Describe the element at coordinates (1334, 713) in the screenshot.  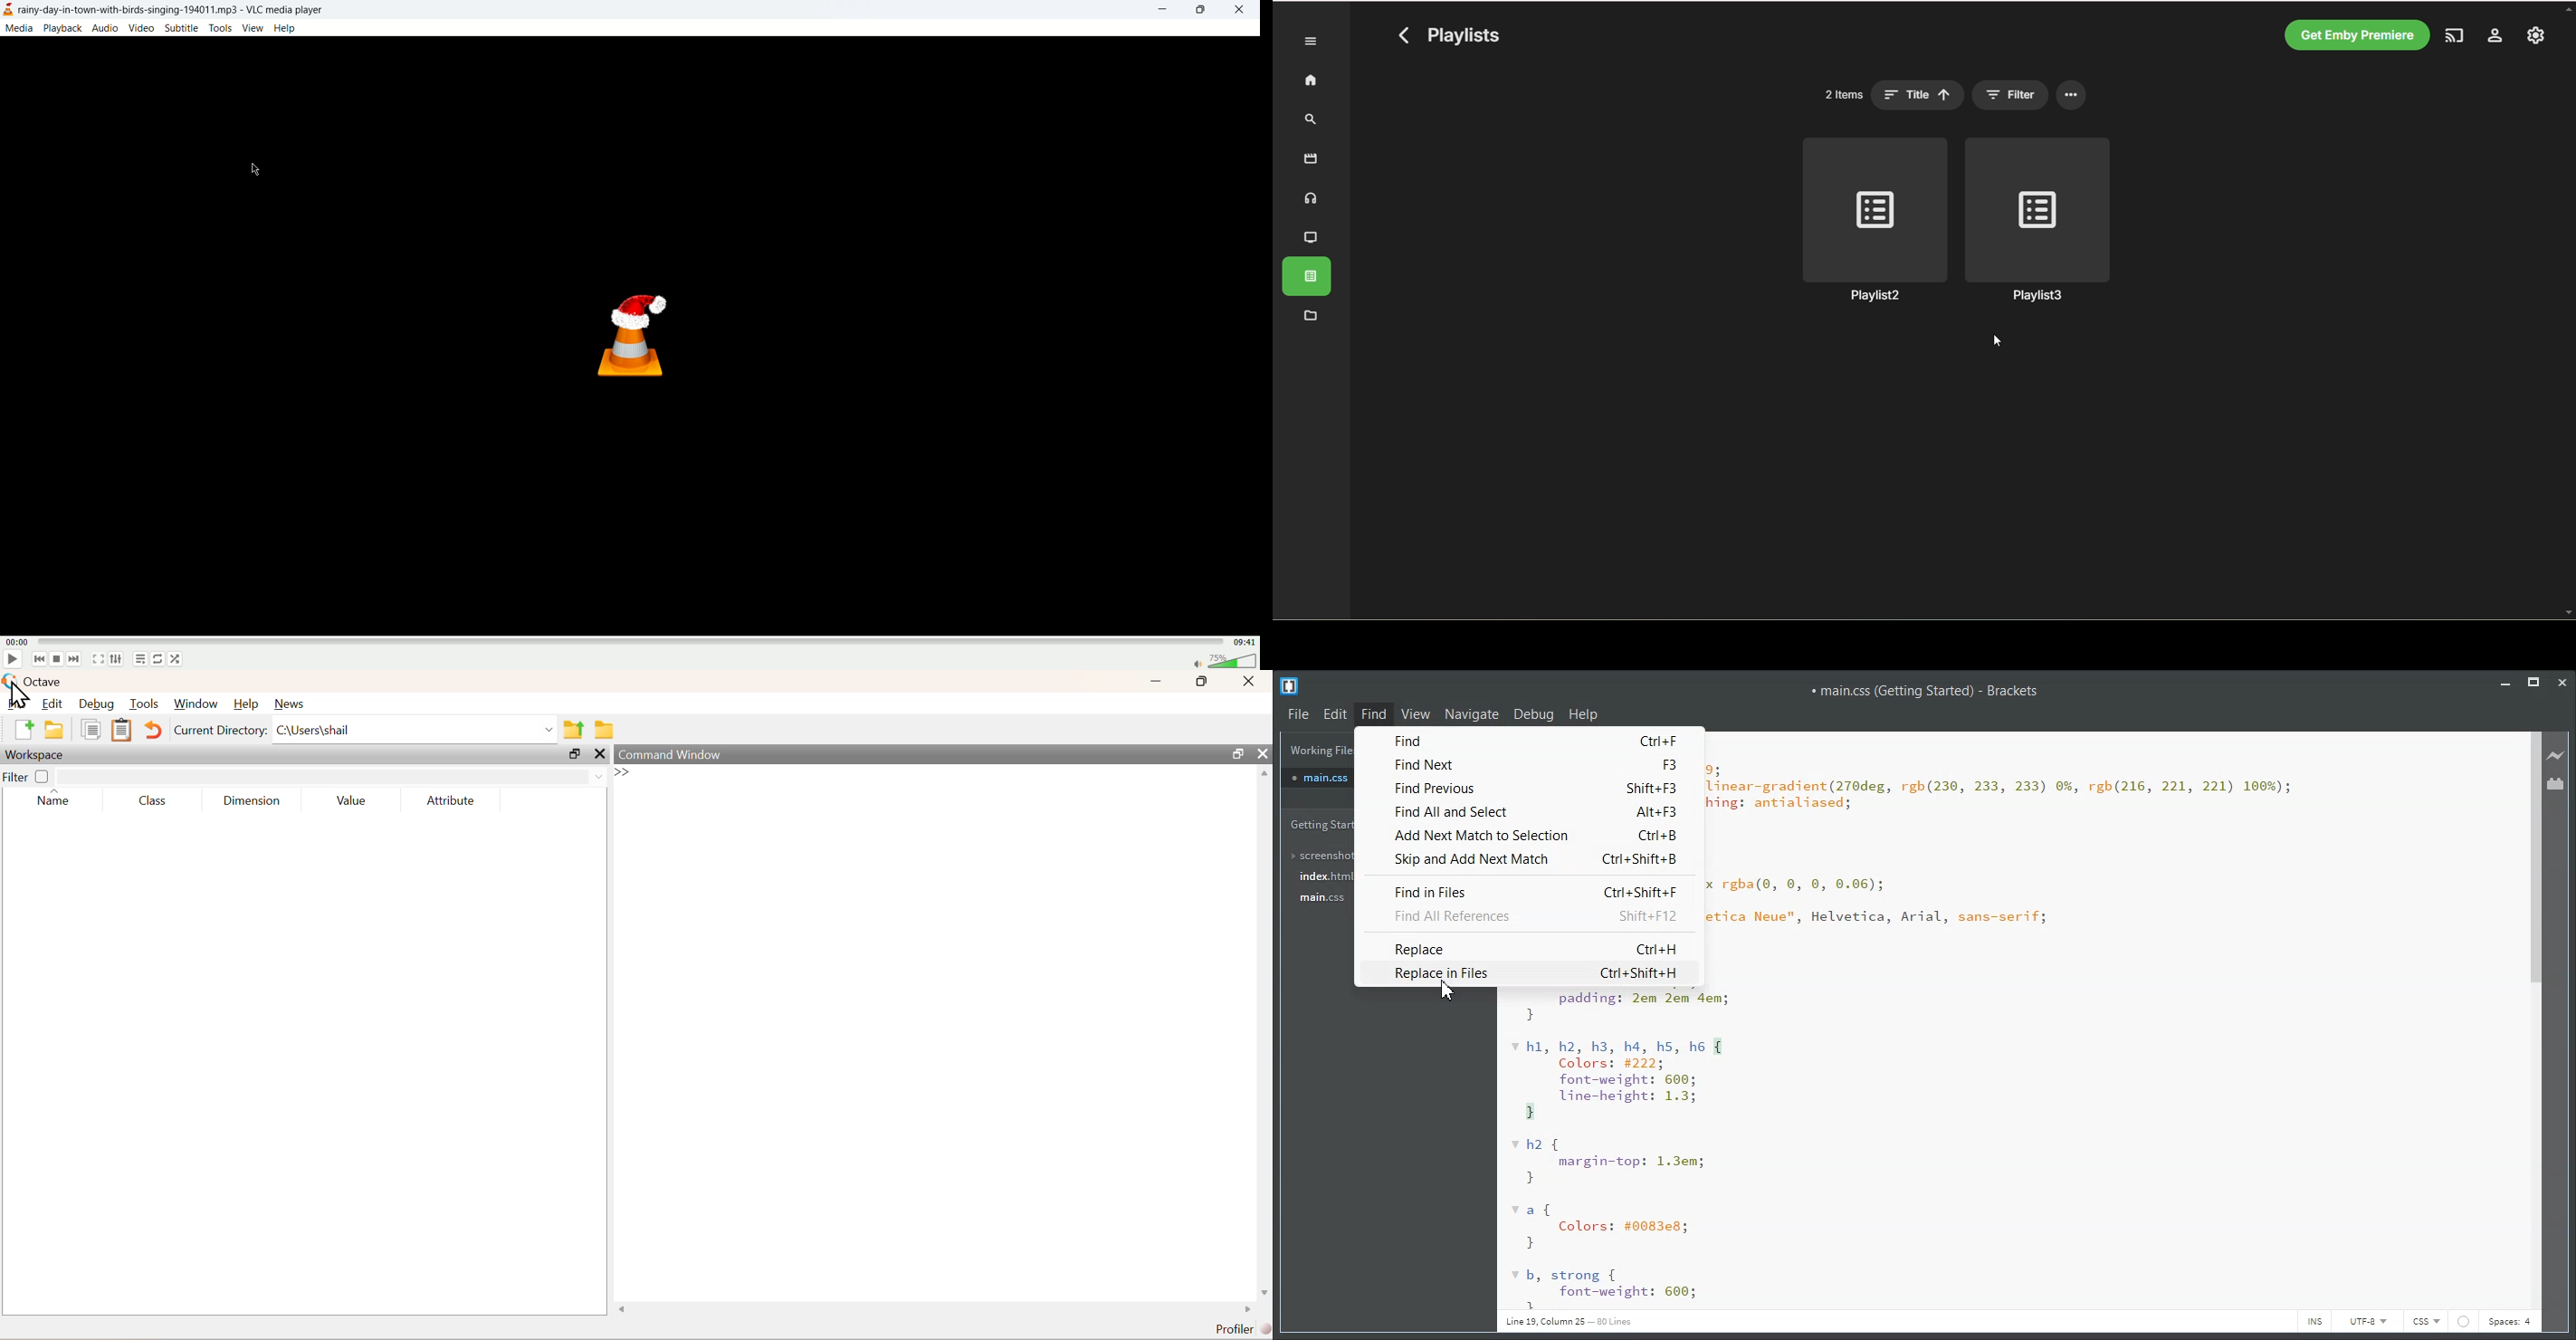
I see `Edit` at that location.